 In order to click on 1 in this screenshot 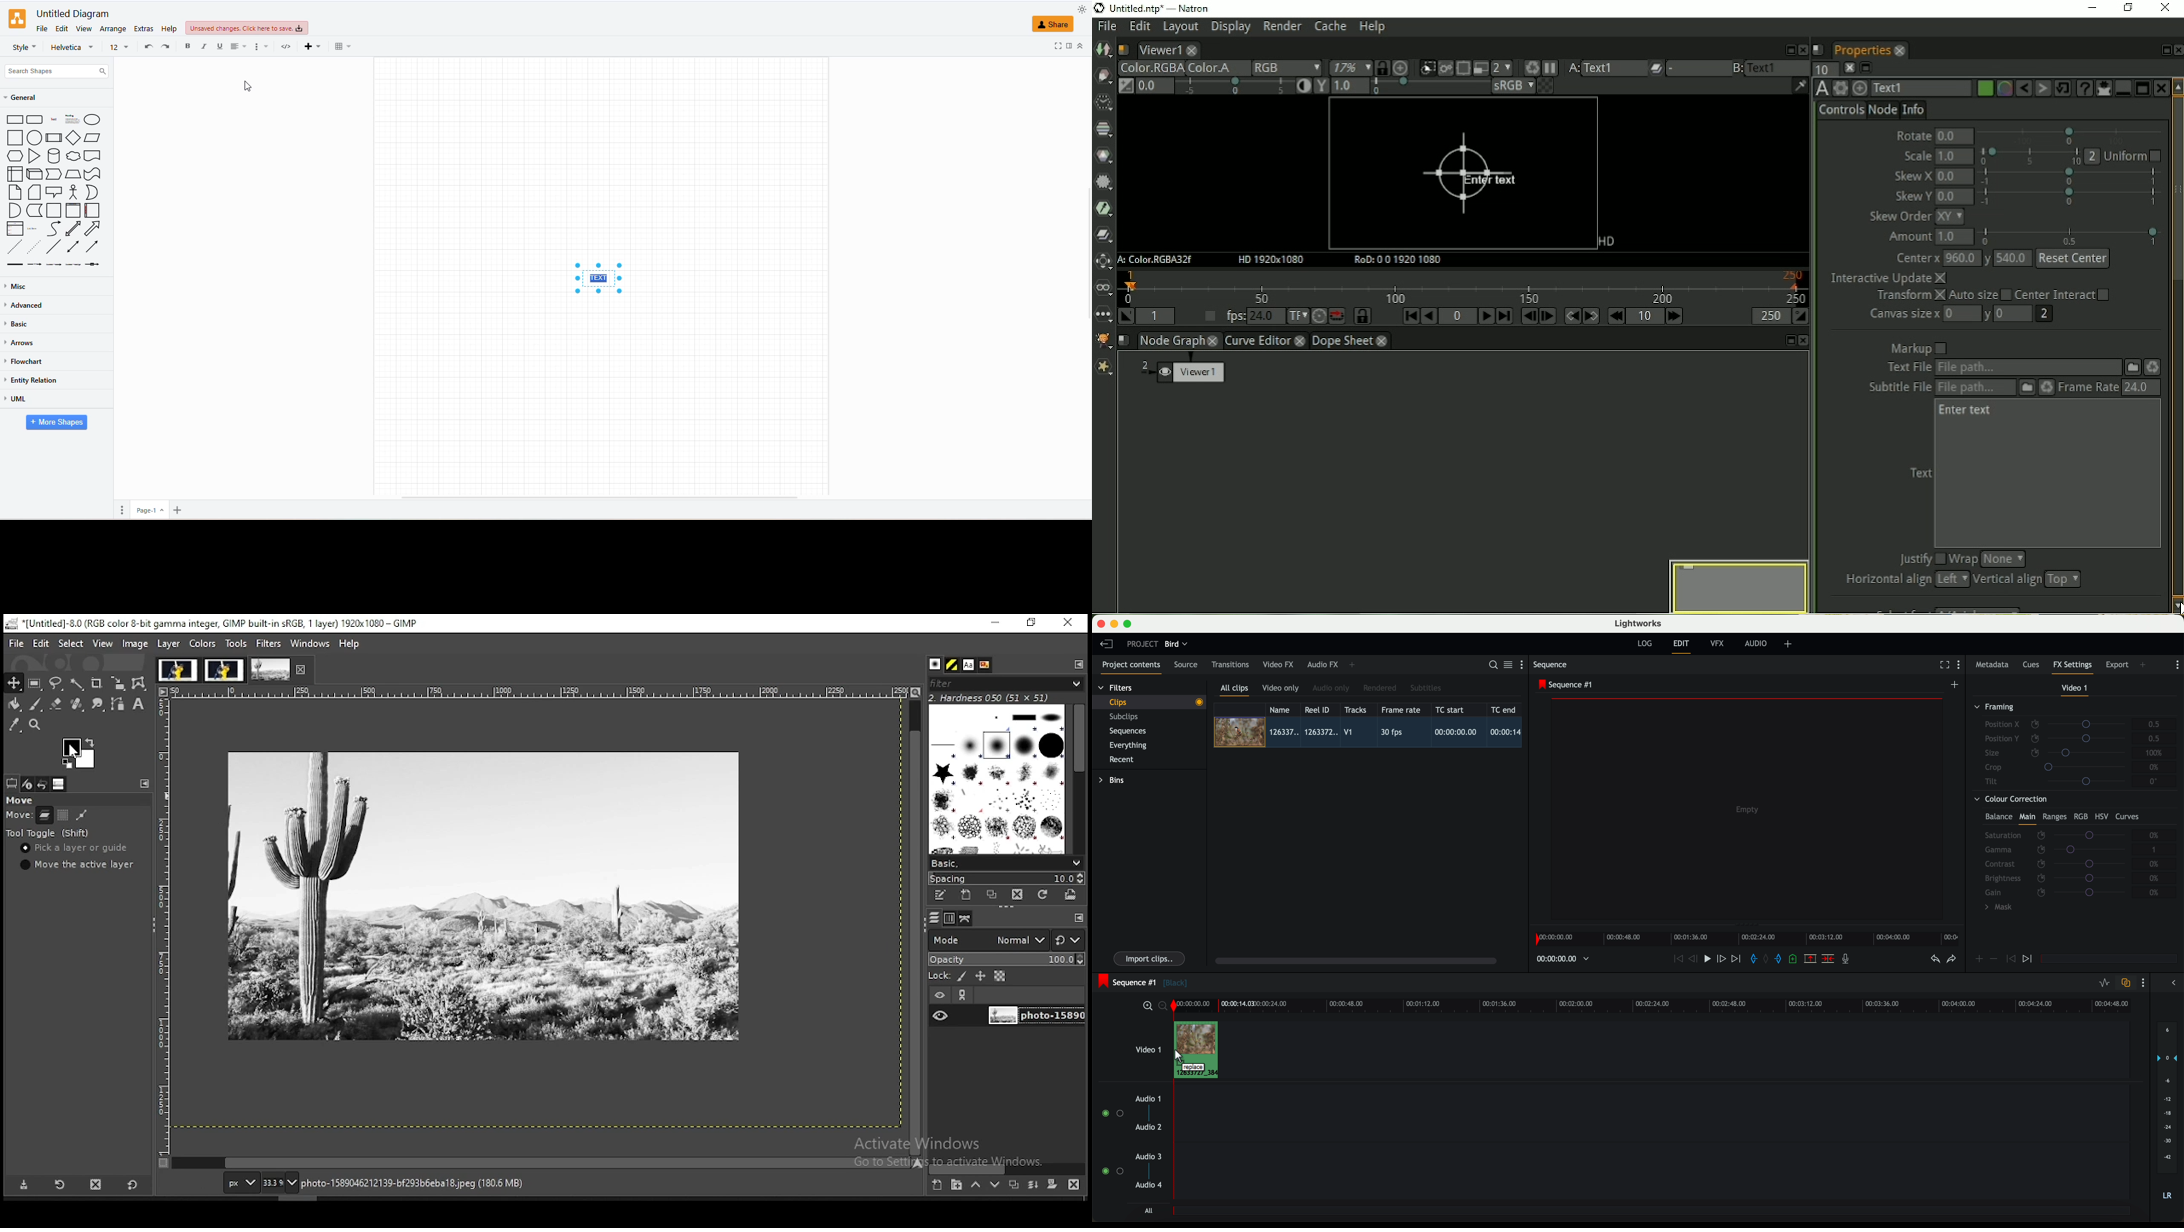, I will do `click(2154, 851)`.